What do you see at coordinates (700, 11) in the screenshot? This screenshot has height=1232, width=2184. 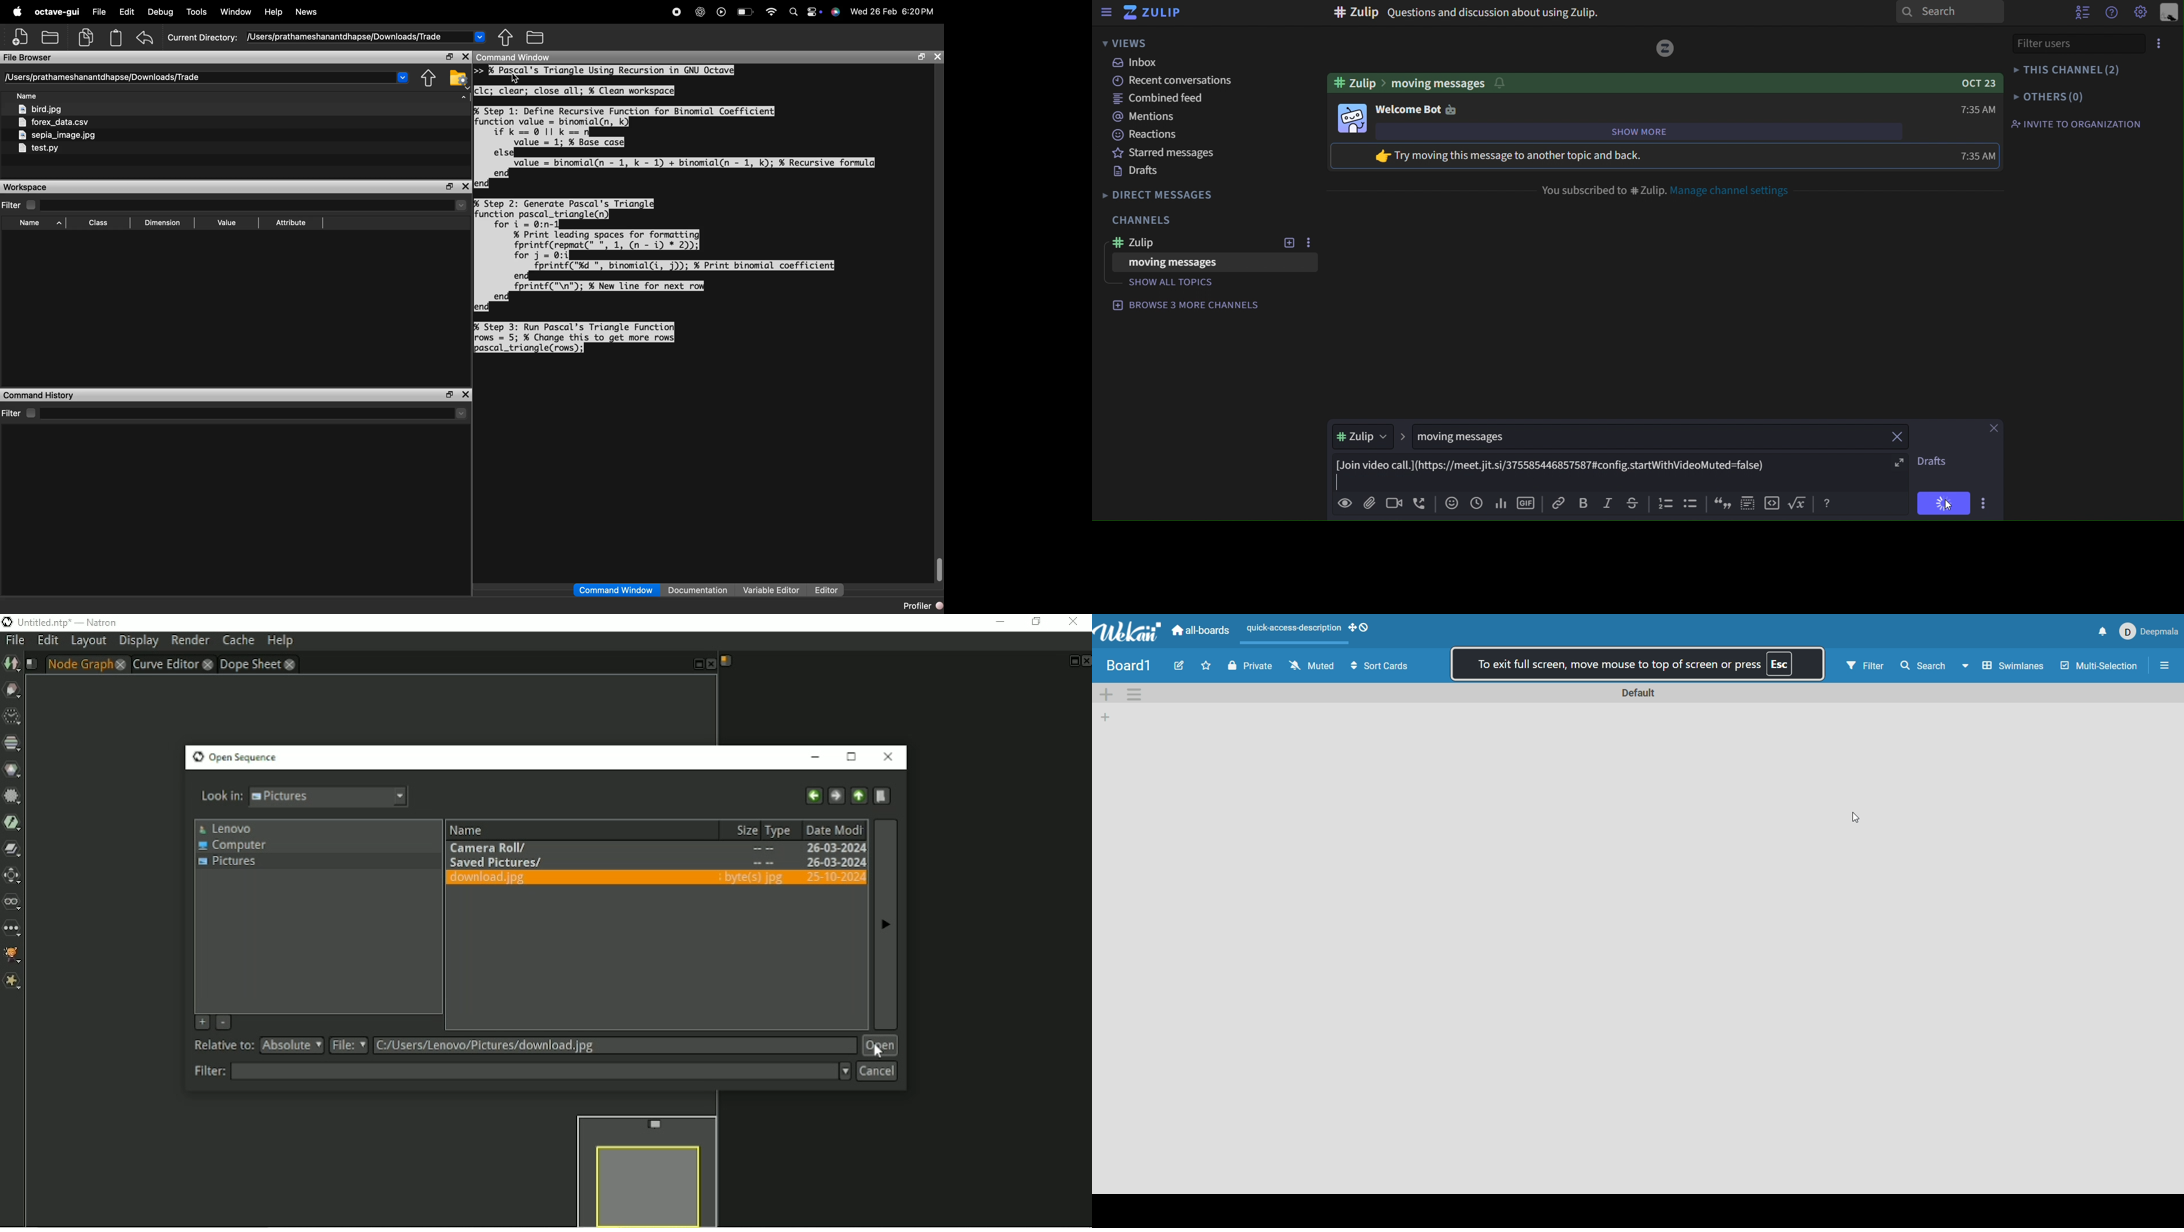 I see `chatgpt` at bounding box center [700, 11].